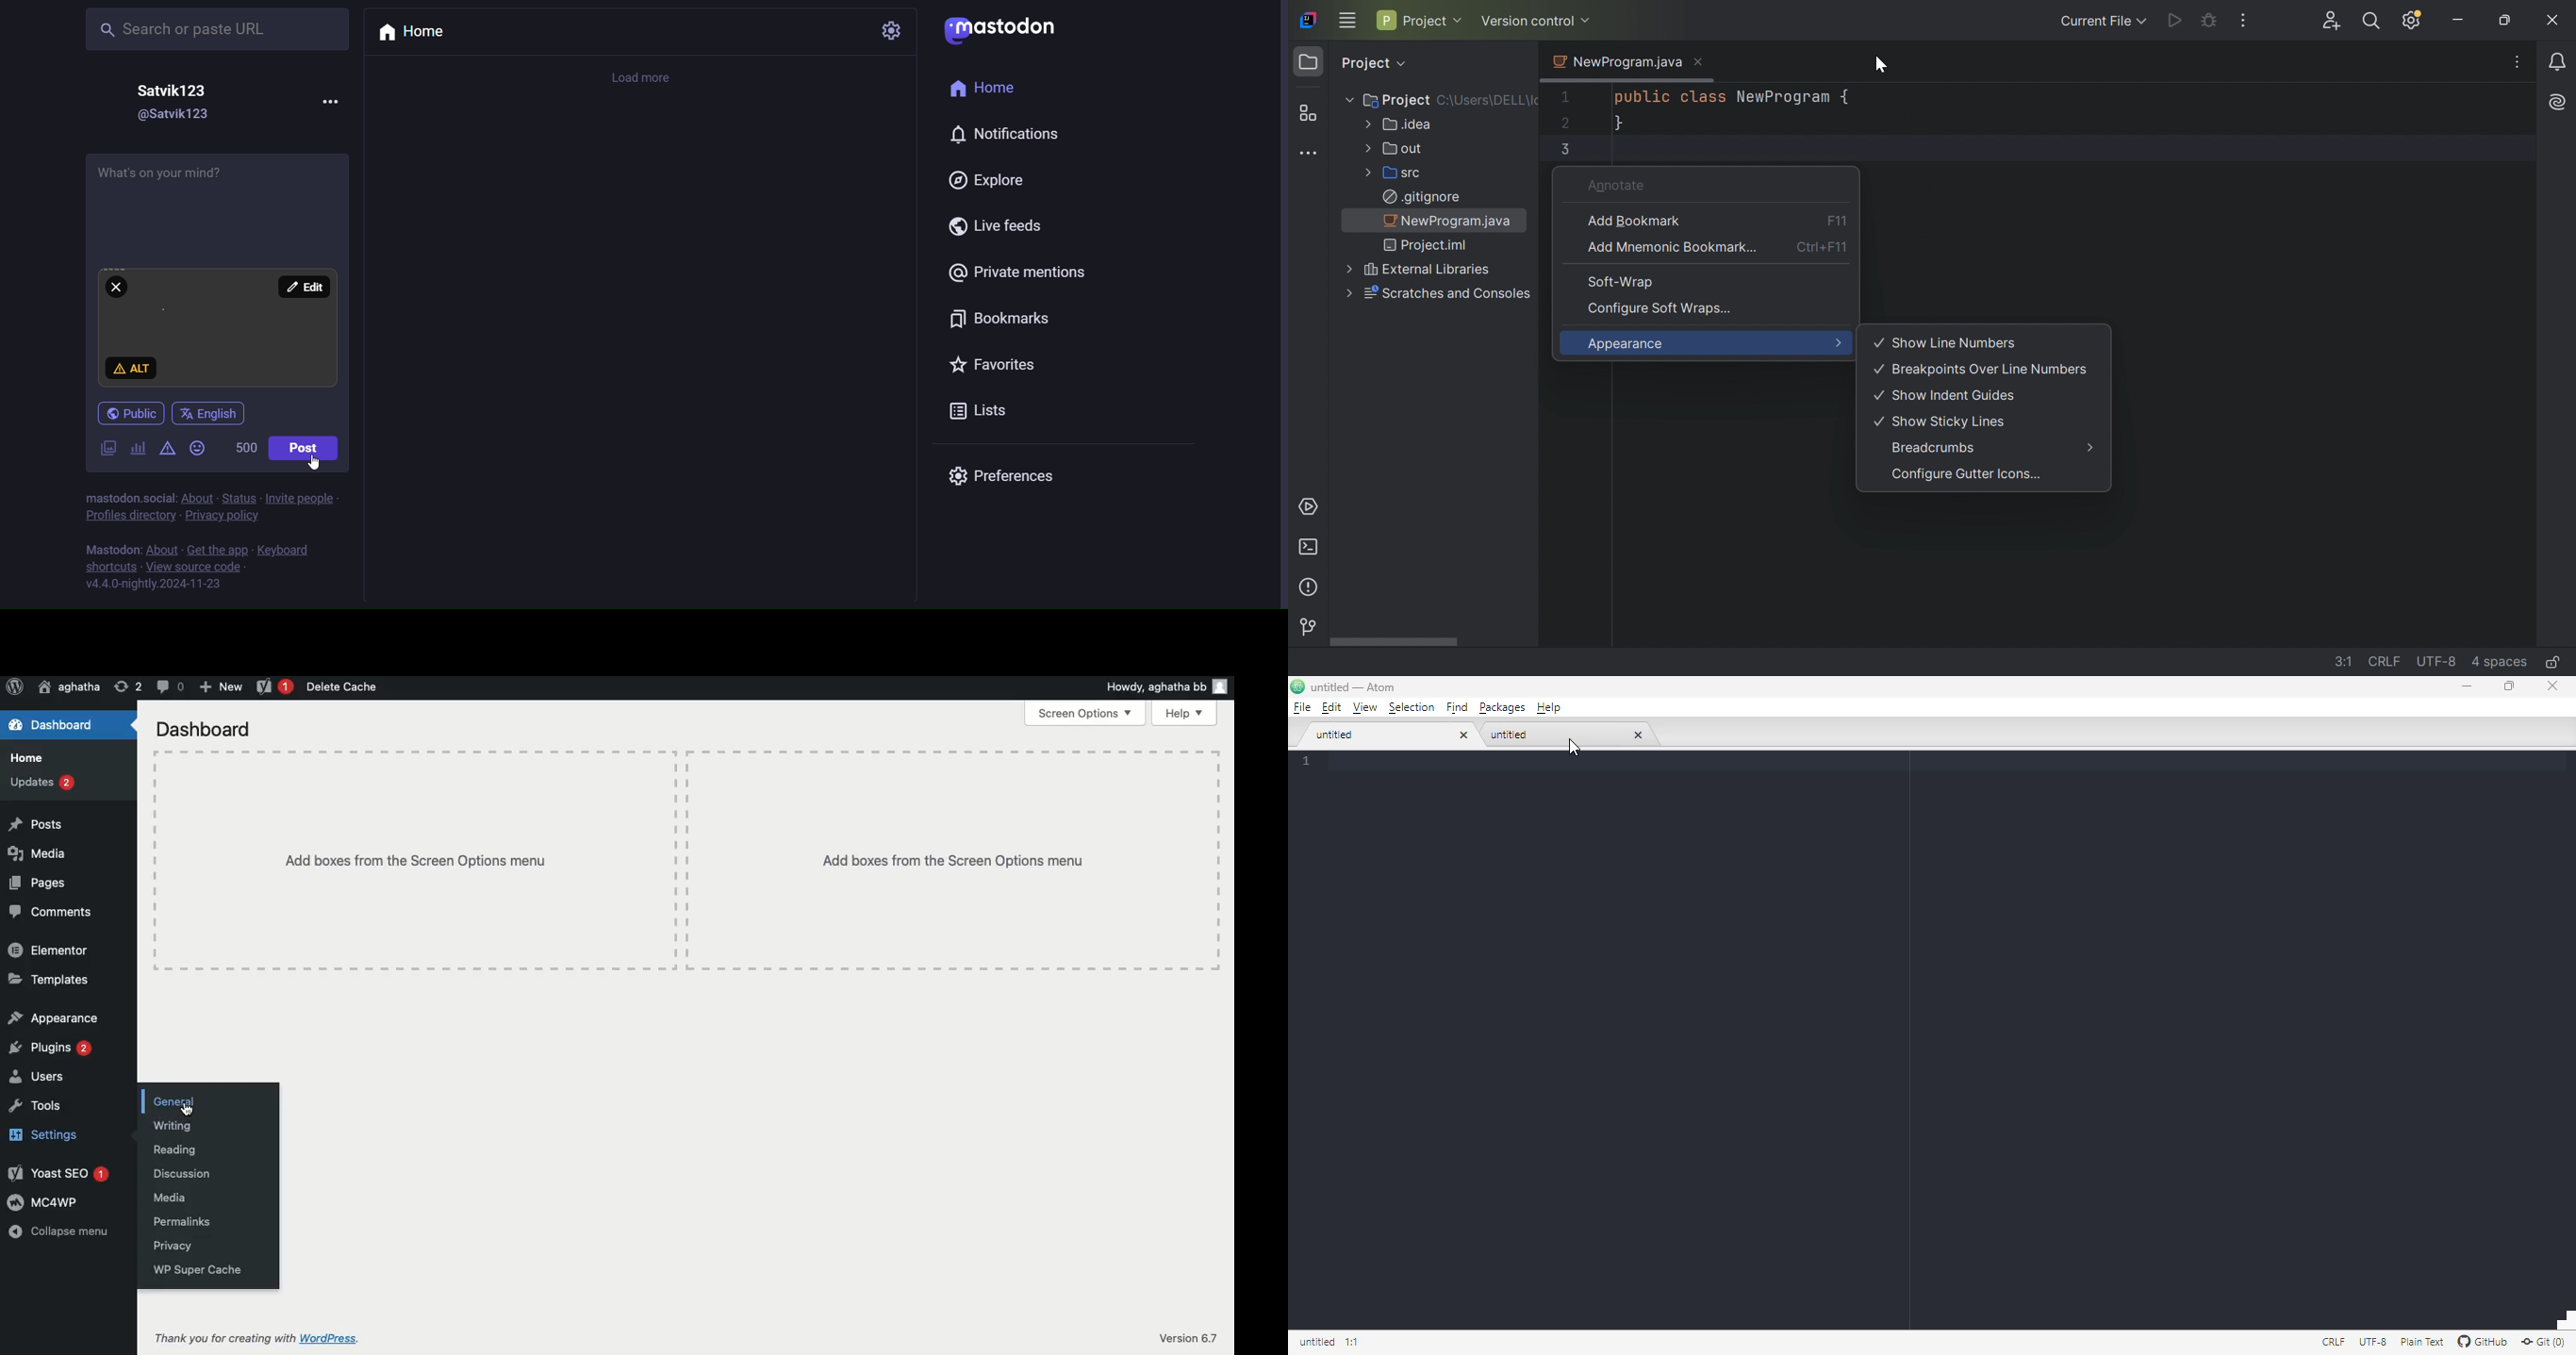 This screenshot has height=1372, width=2576. What do you see at coordinates (174, 91) in the screenshot?
I see `Satvik123` at bounding box center [174, 91].